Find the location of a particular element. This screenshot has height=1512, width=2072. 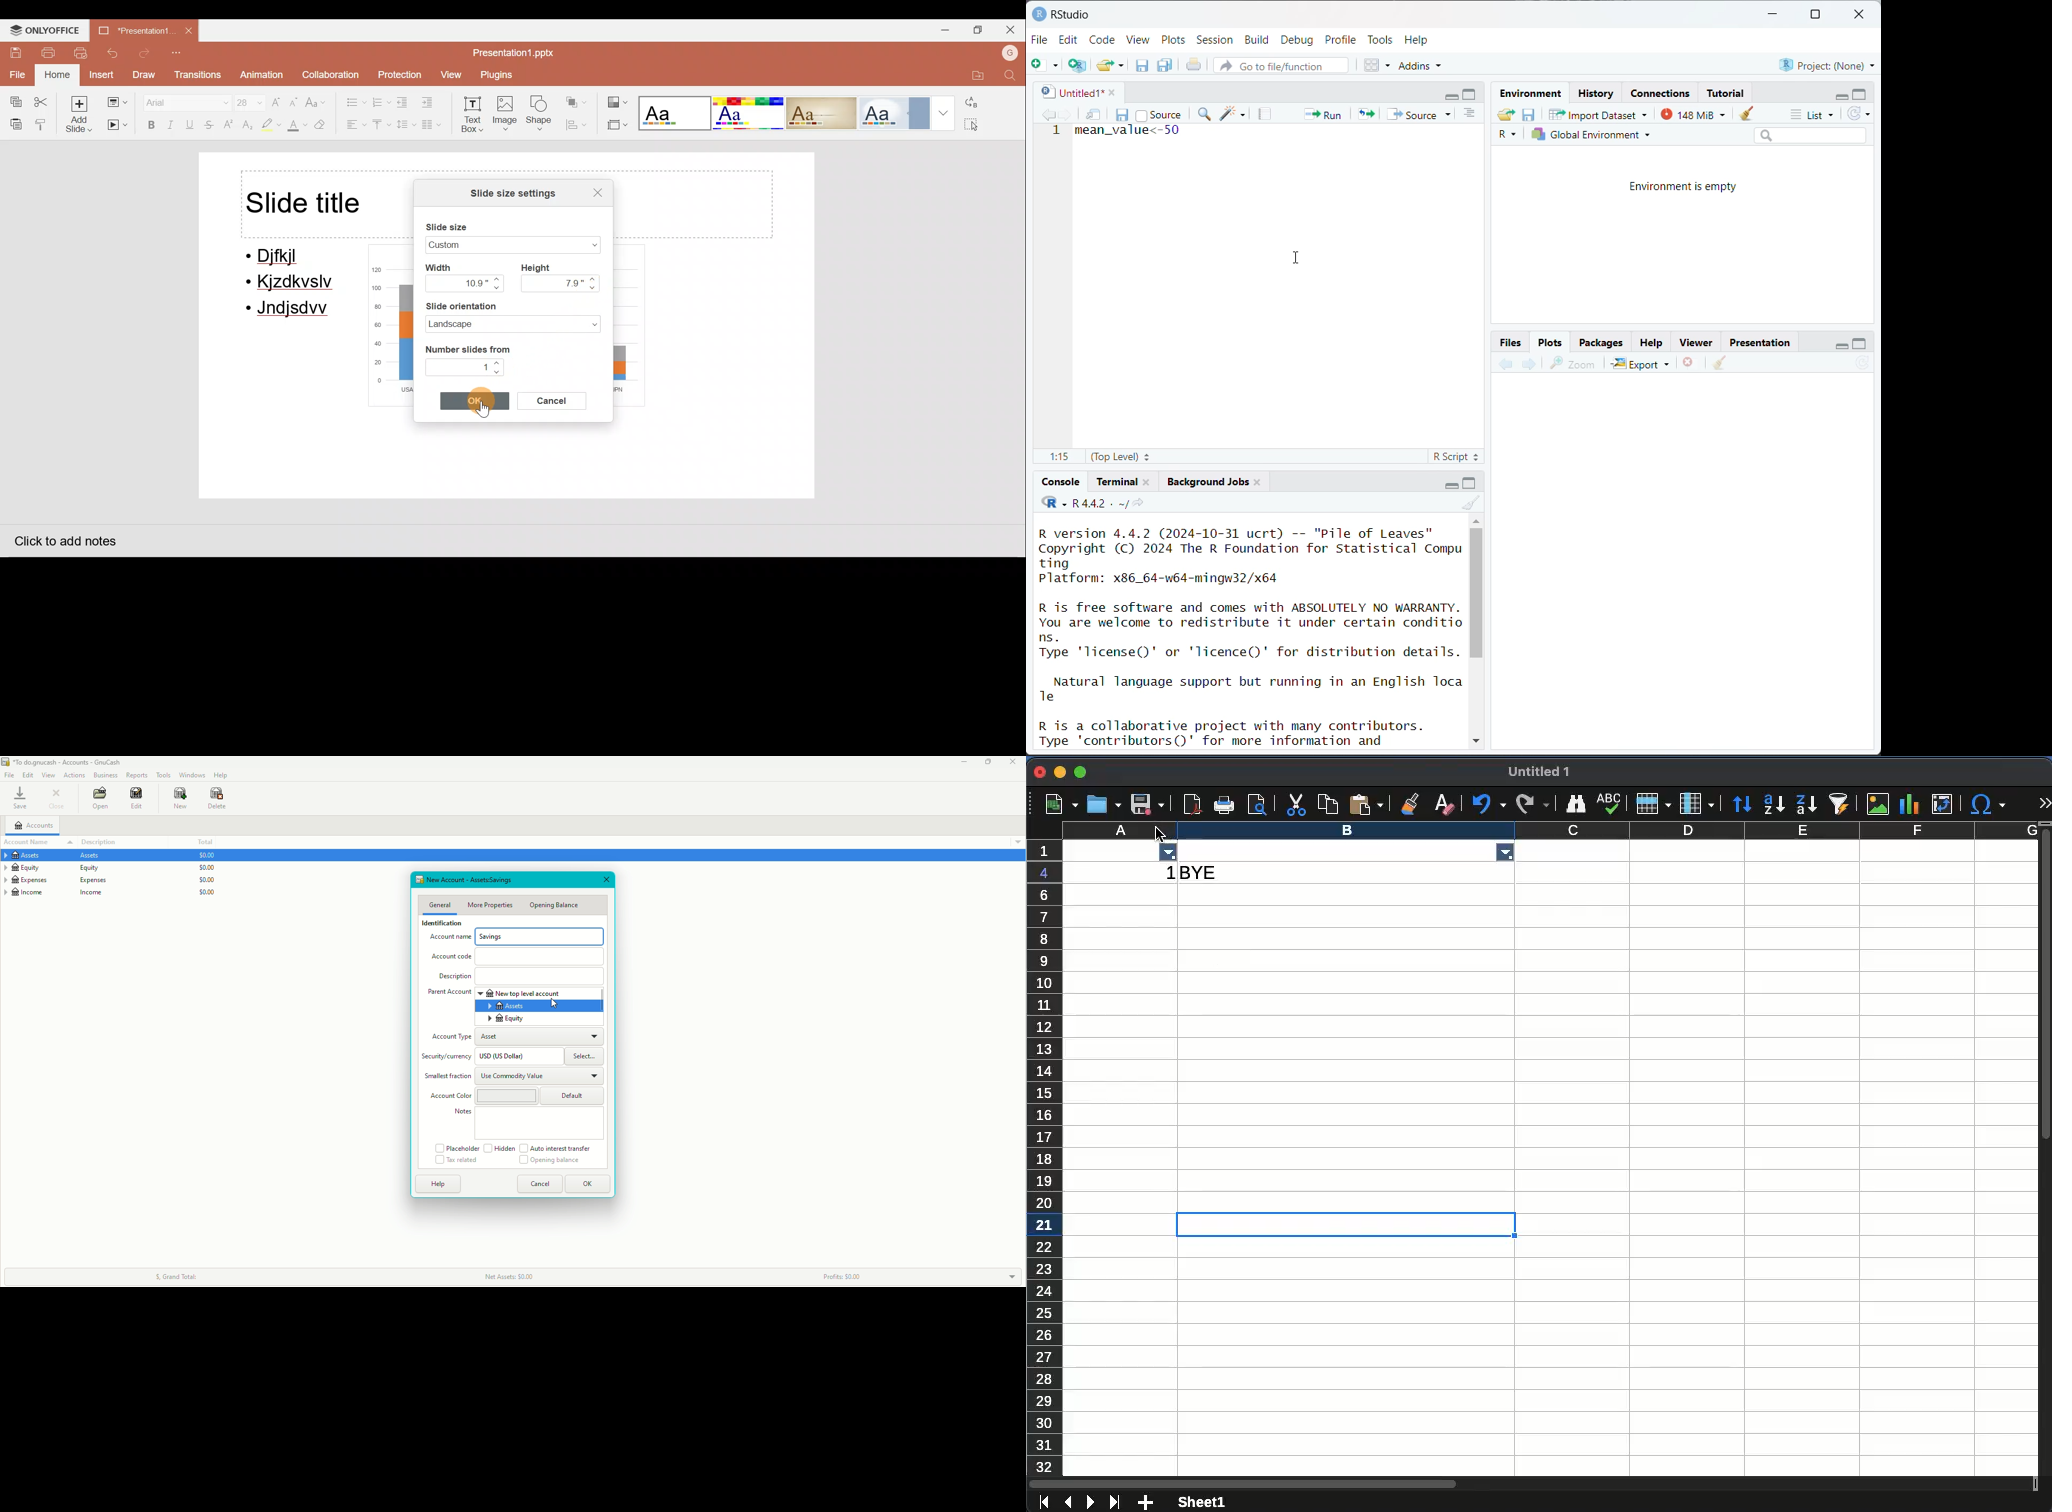

Edit is located at coordinates (134, 799).